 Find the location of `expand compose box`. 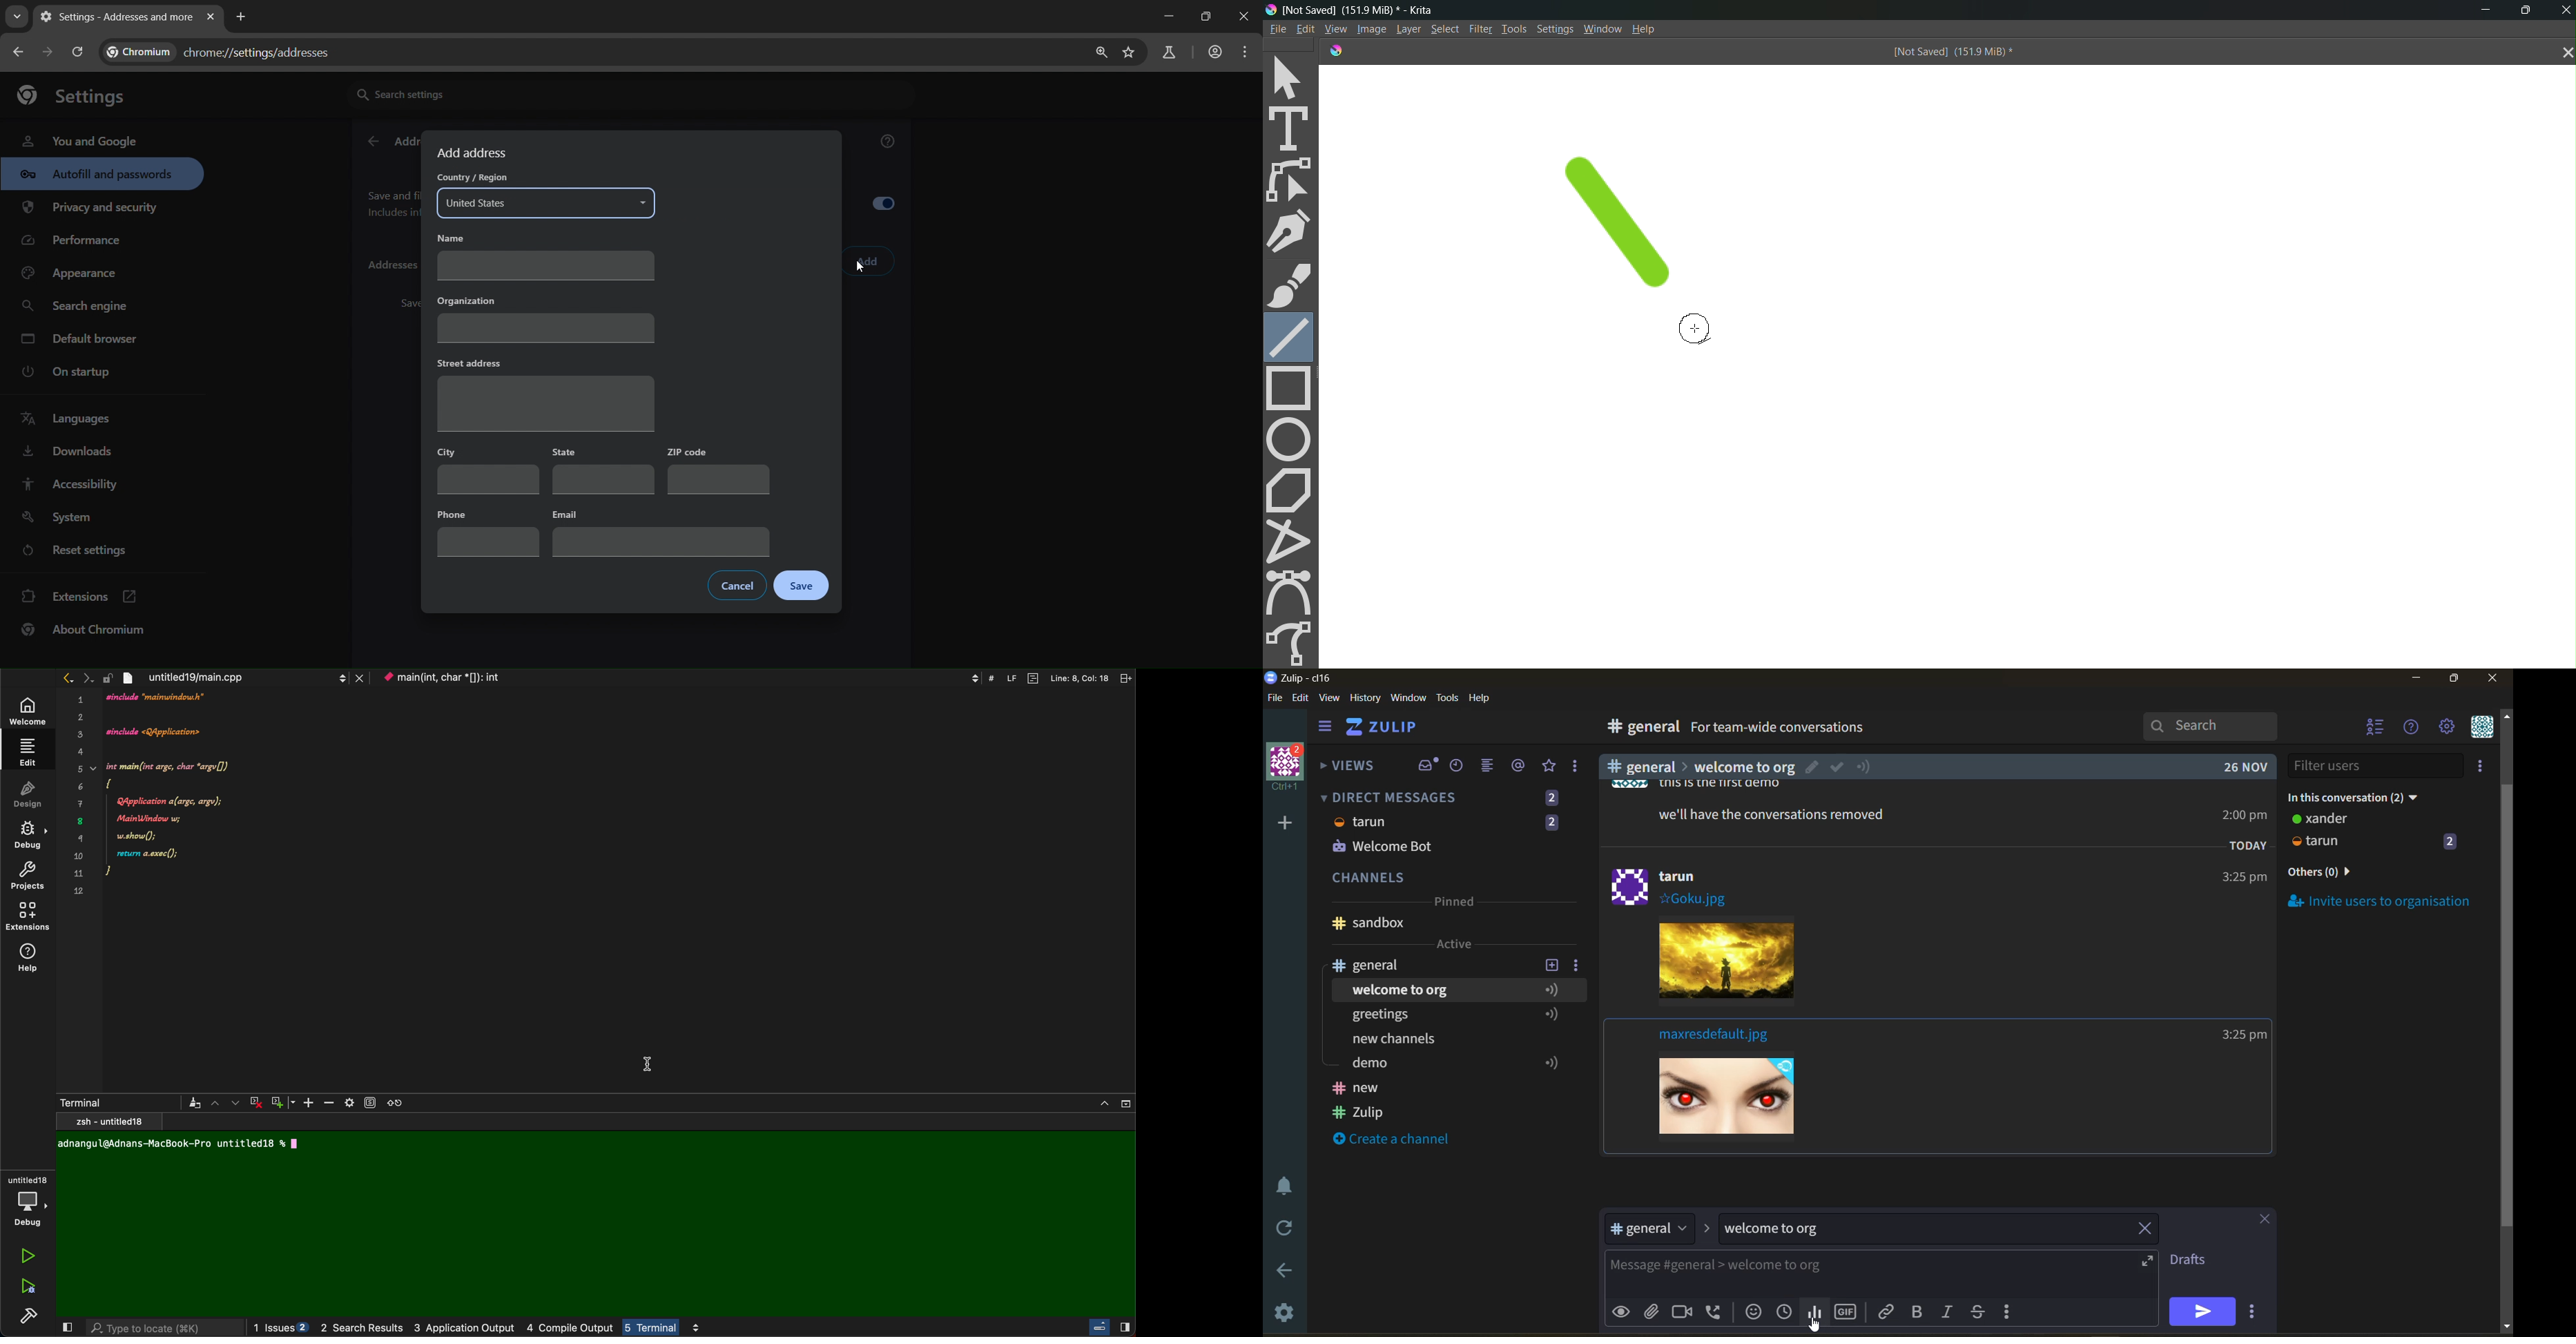

expand compose box is located at coordinates (2146, 1260).